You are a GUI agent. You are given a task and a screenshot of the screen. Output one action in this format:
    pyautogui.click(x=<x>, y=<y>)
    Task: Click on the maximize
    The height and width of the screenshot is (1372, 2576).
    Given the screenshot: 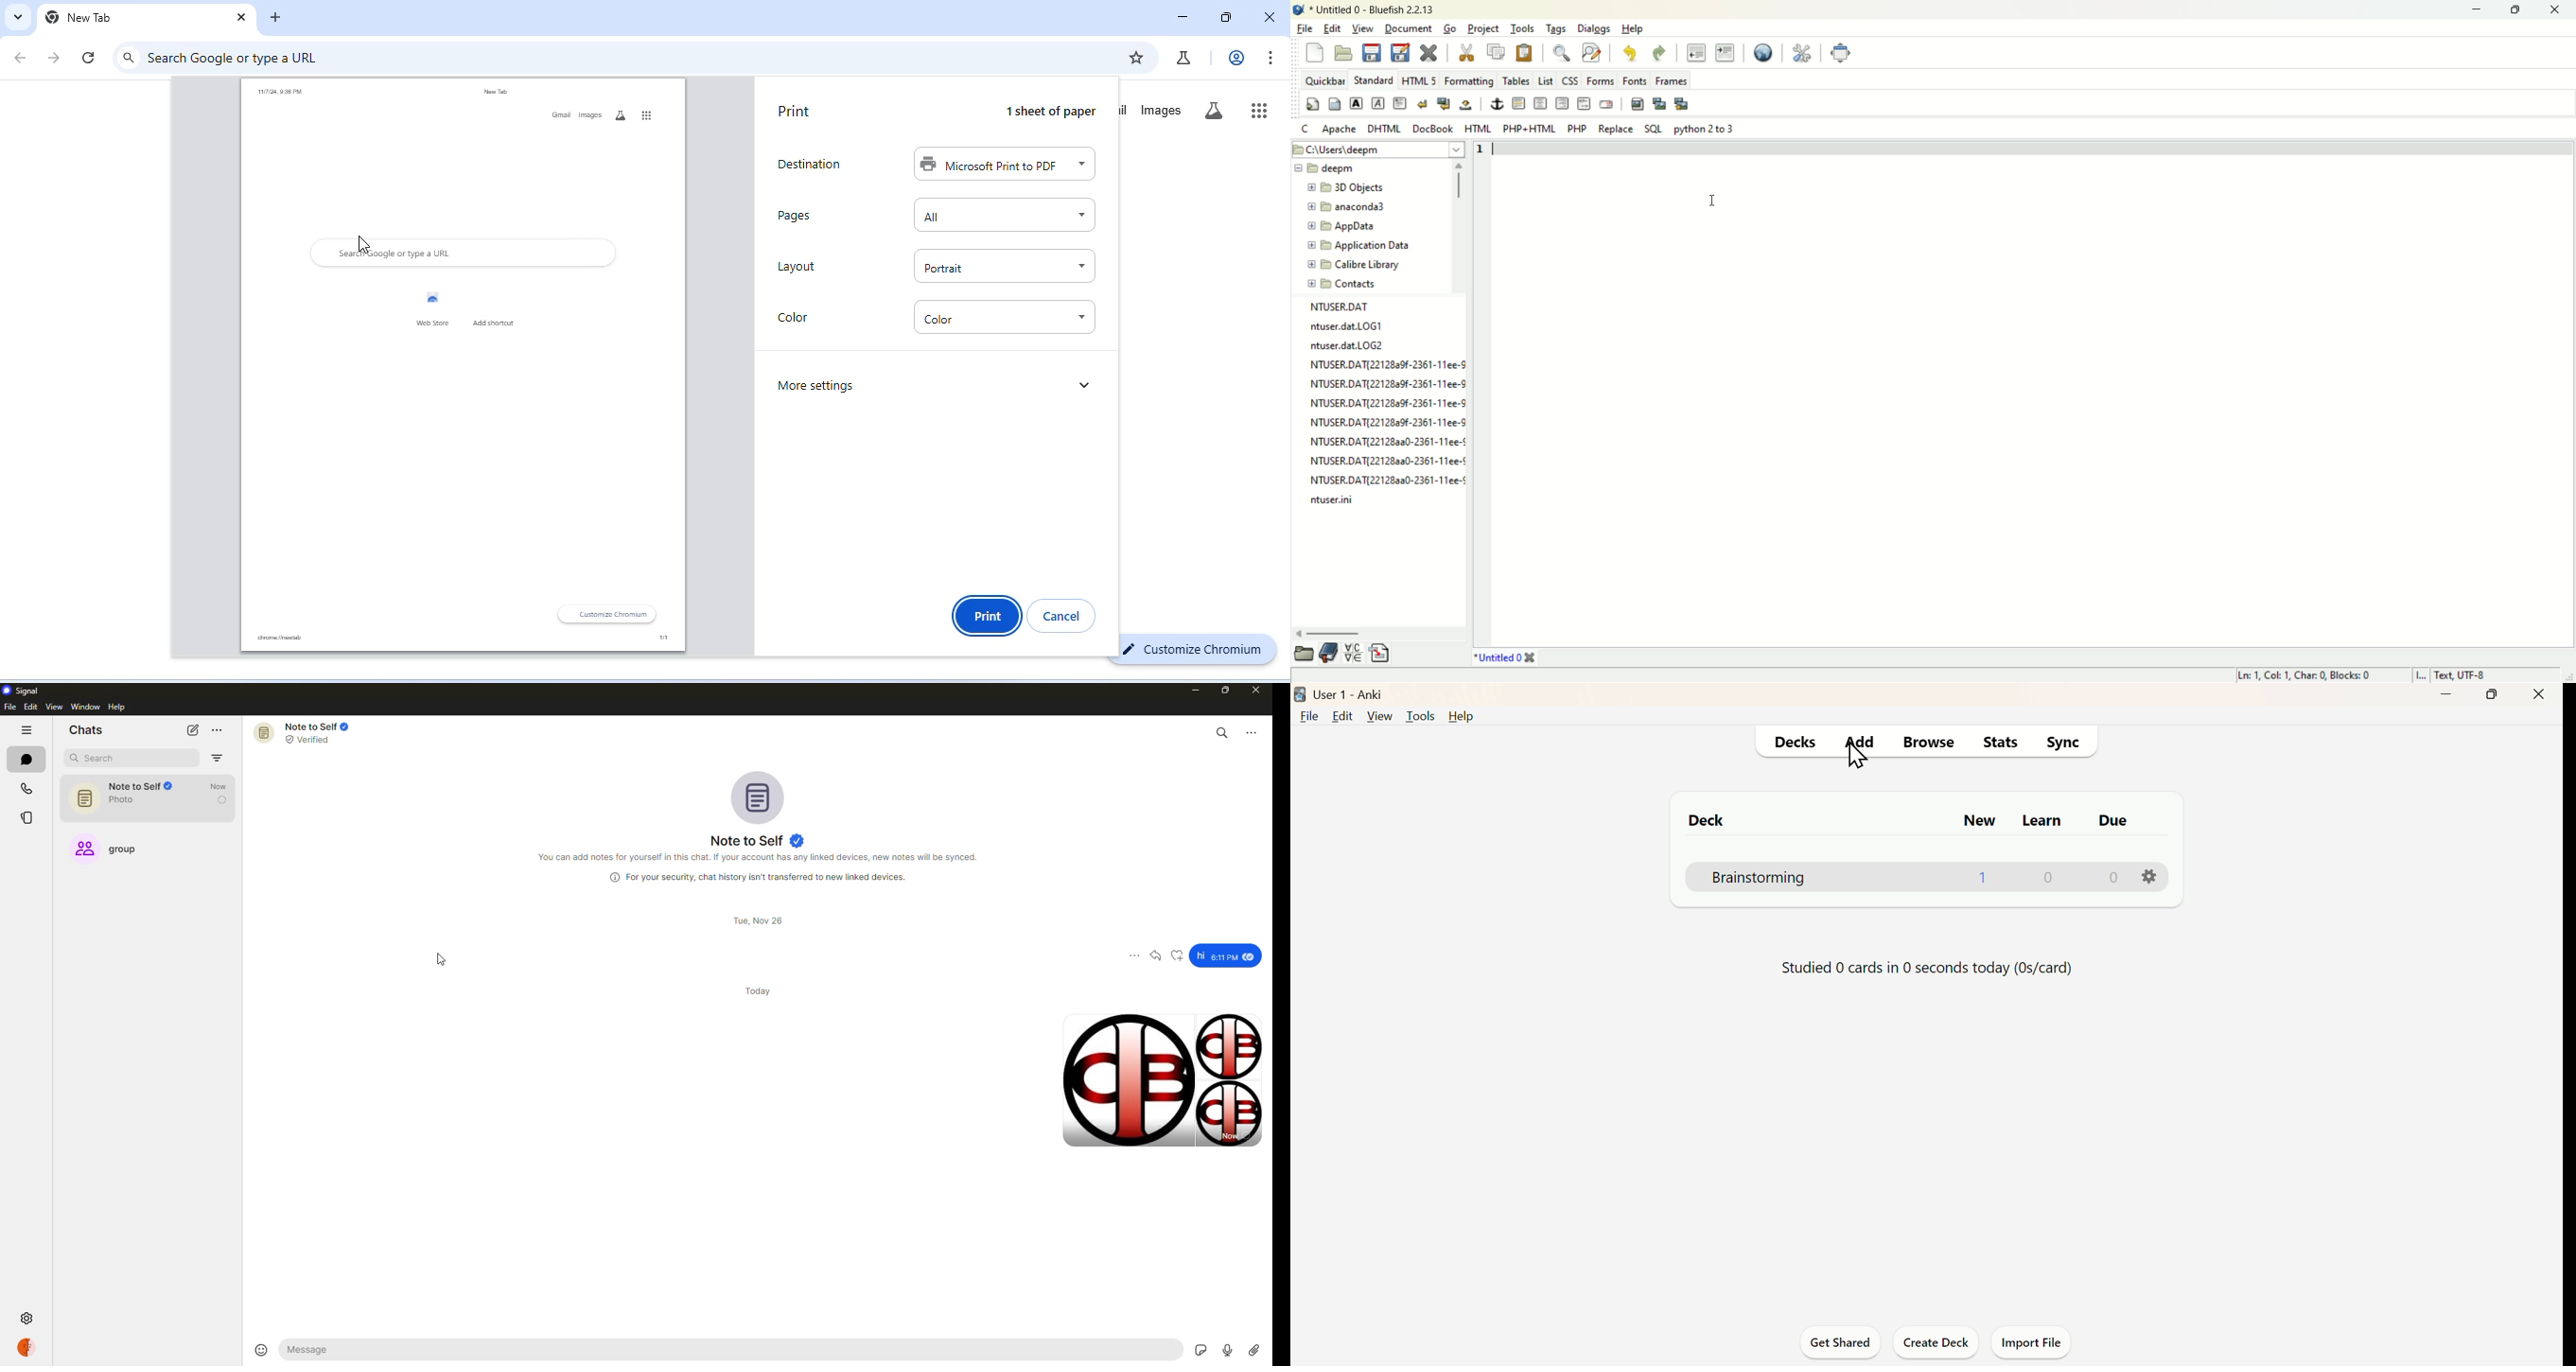 What is the action you would take?
    pyautogui.click(x=1226, y=693)
    